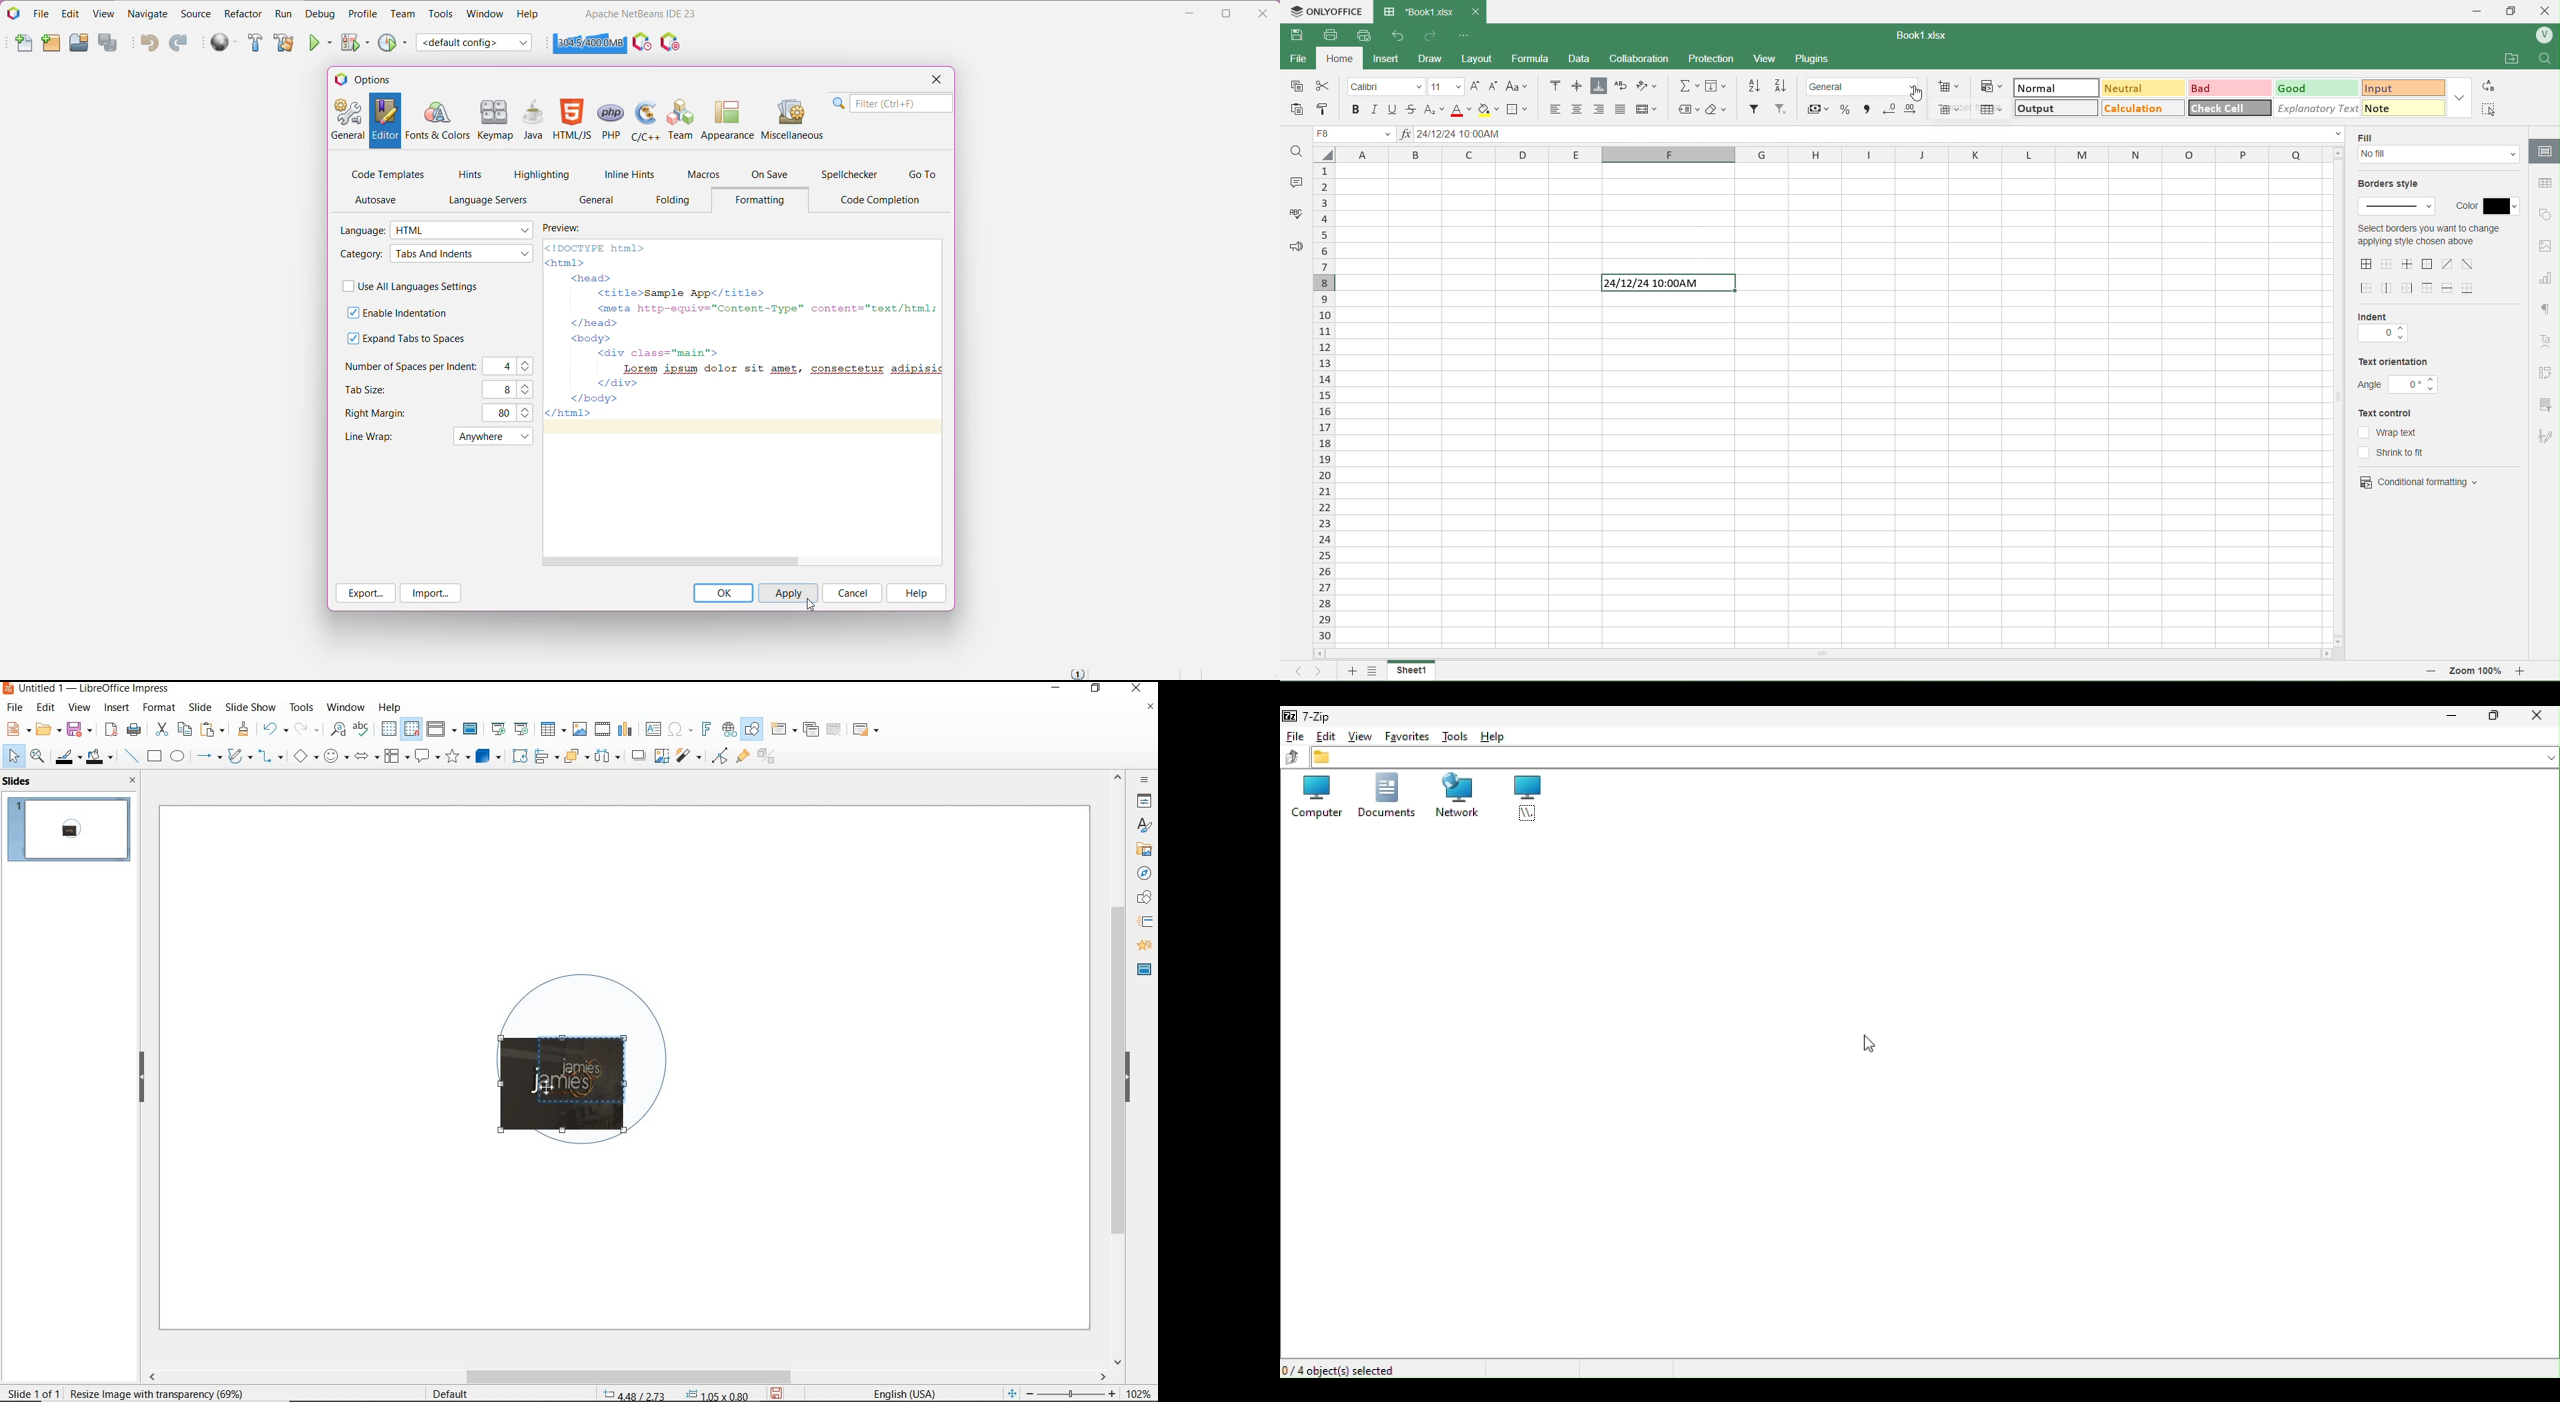 This screenshot has width=2576, height=1428. Describe the element at coordinates (1411, 671) in the screenshot. I see `sheet1` at that location.